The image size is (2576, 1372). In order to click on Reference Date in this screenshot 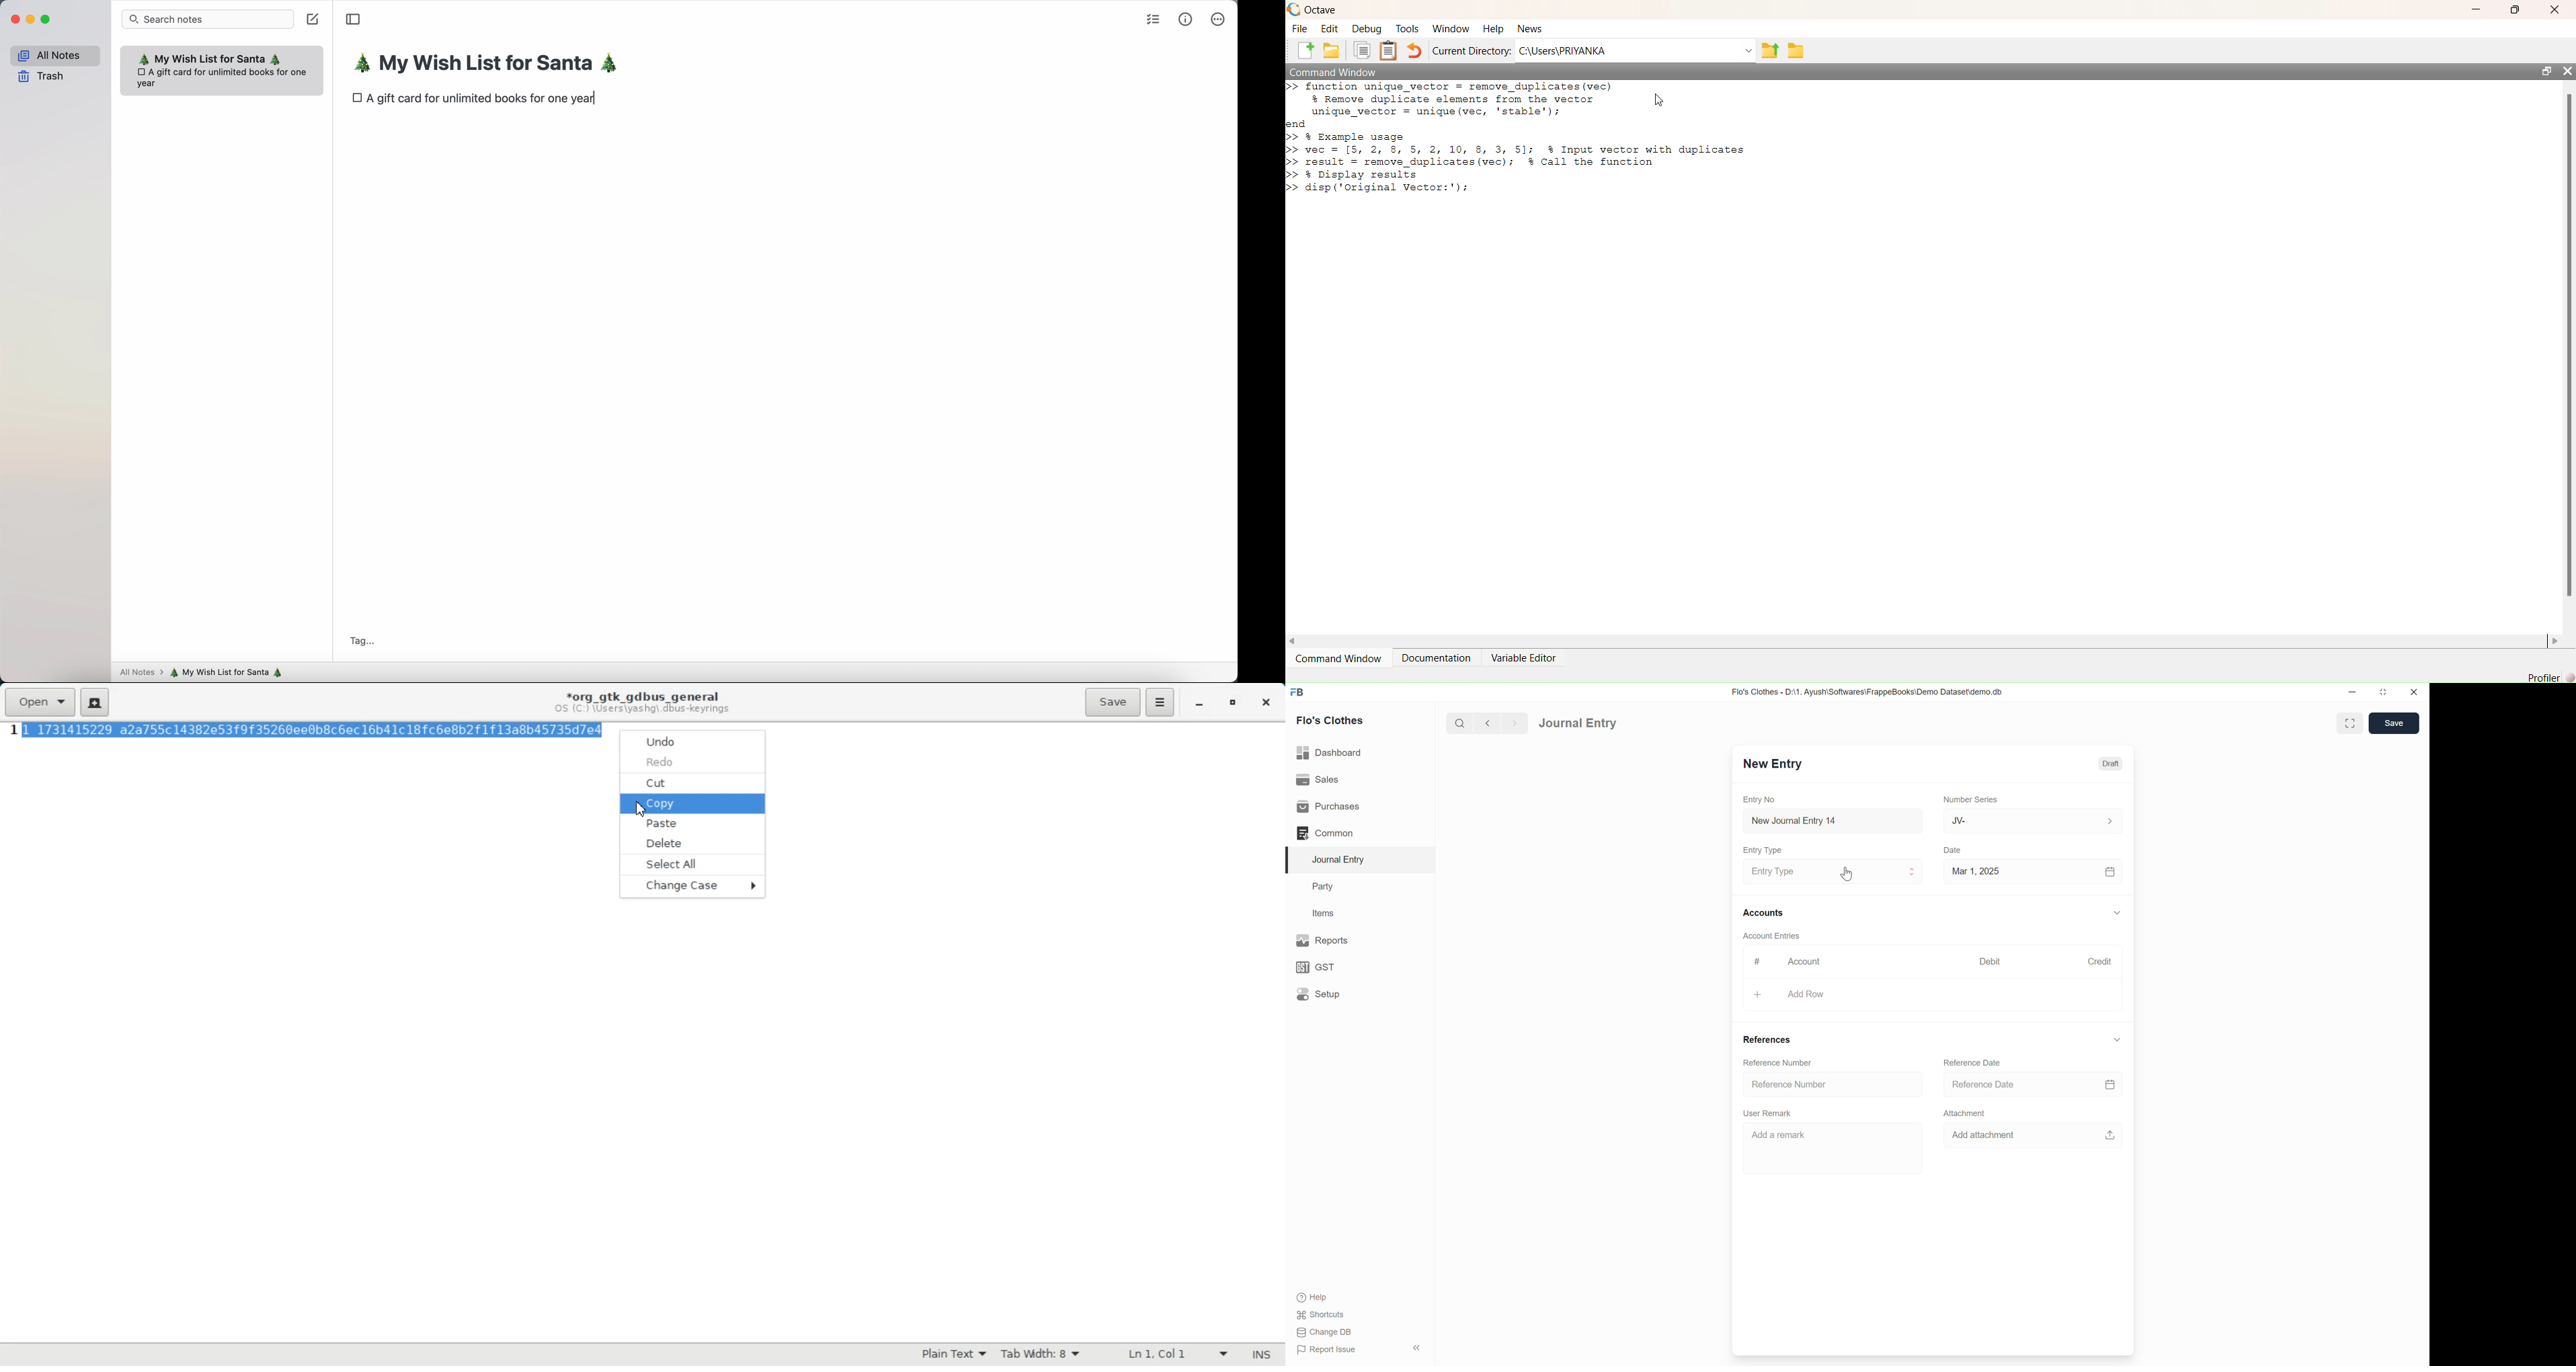, I will do `click(1974, 1062)`.